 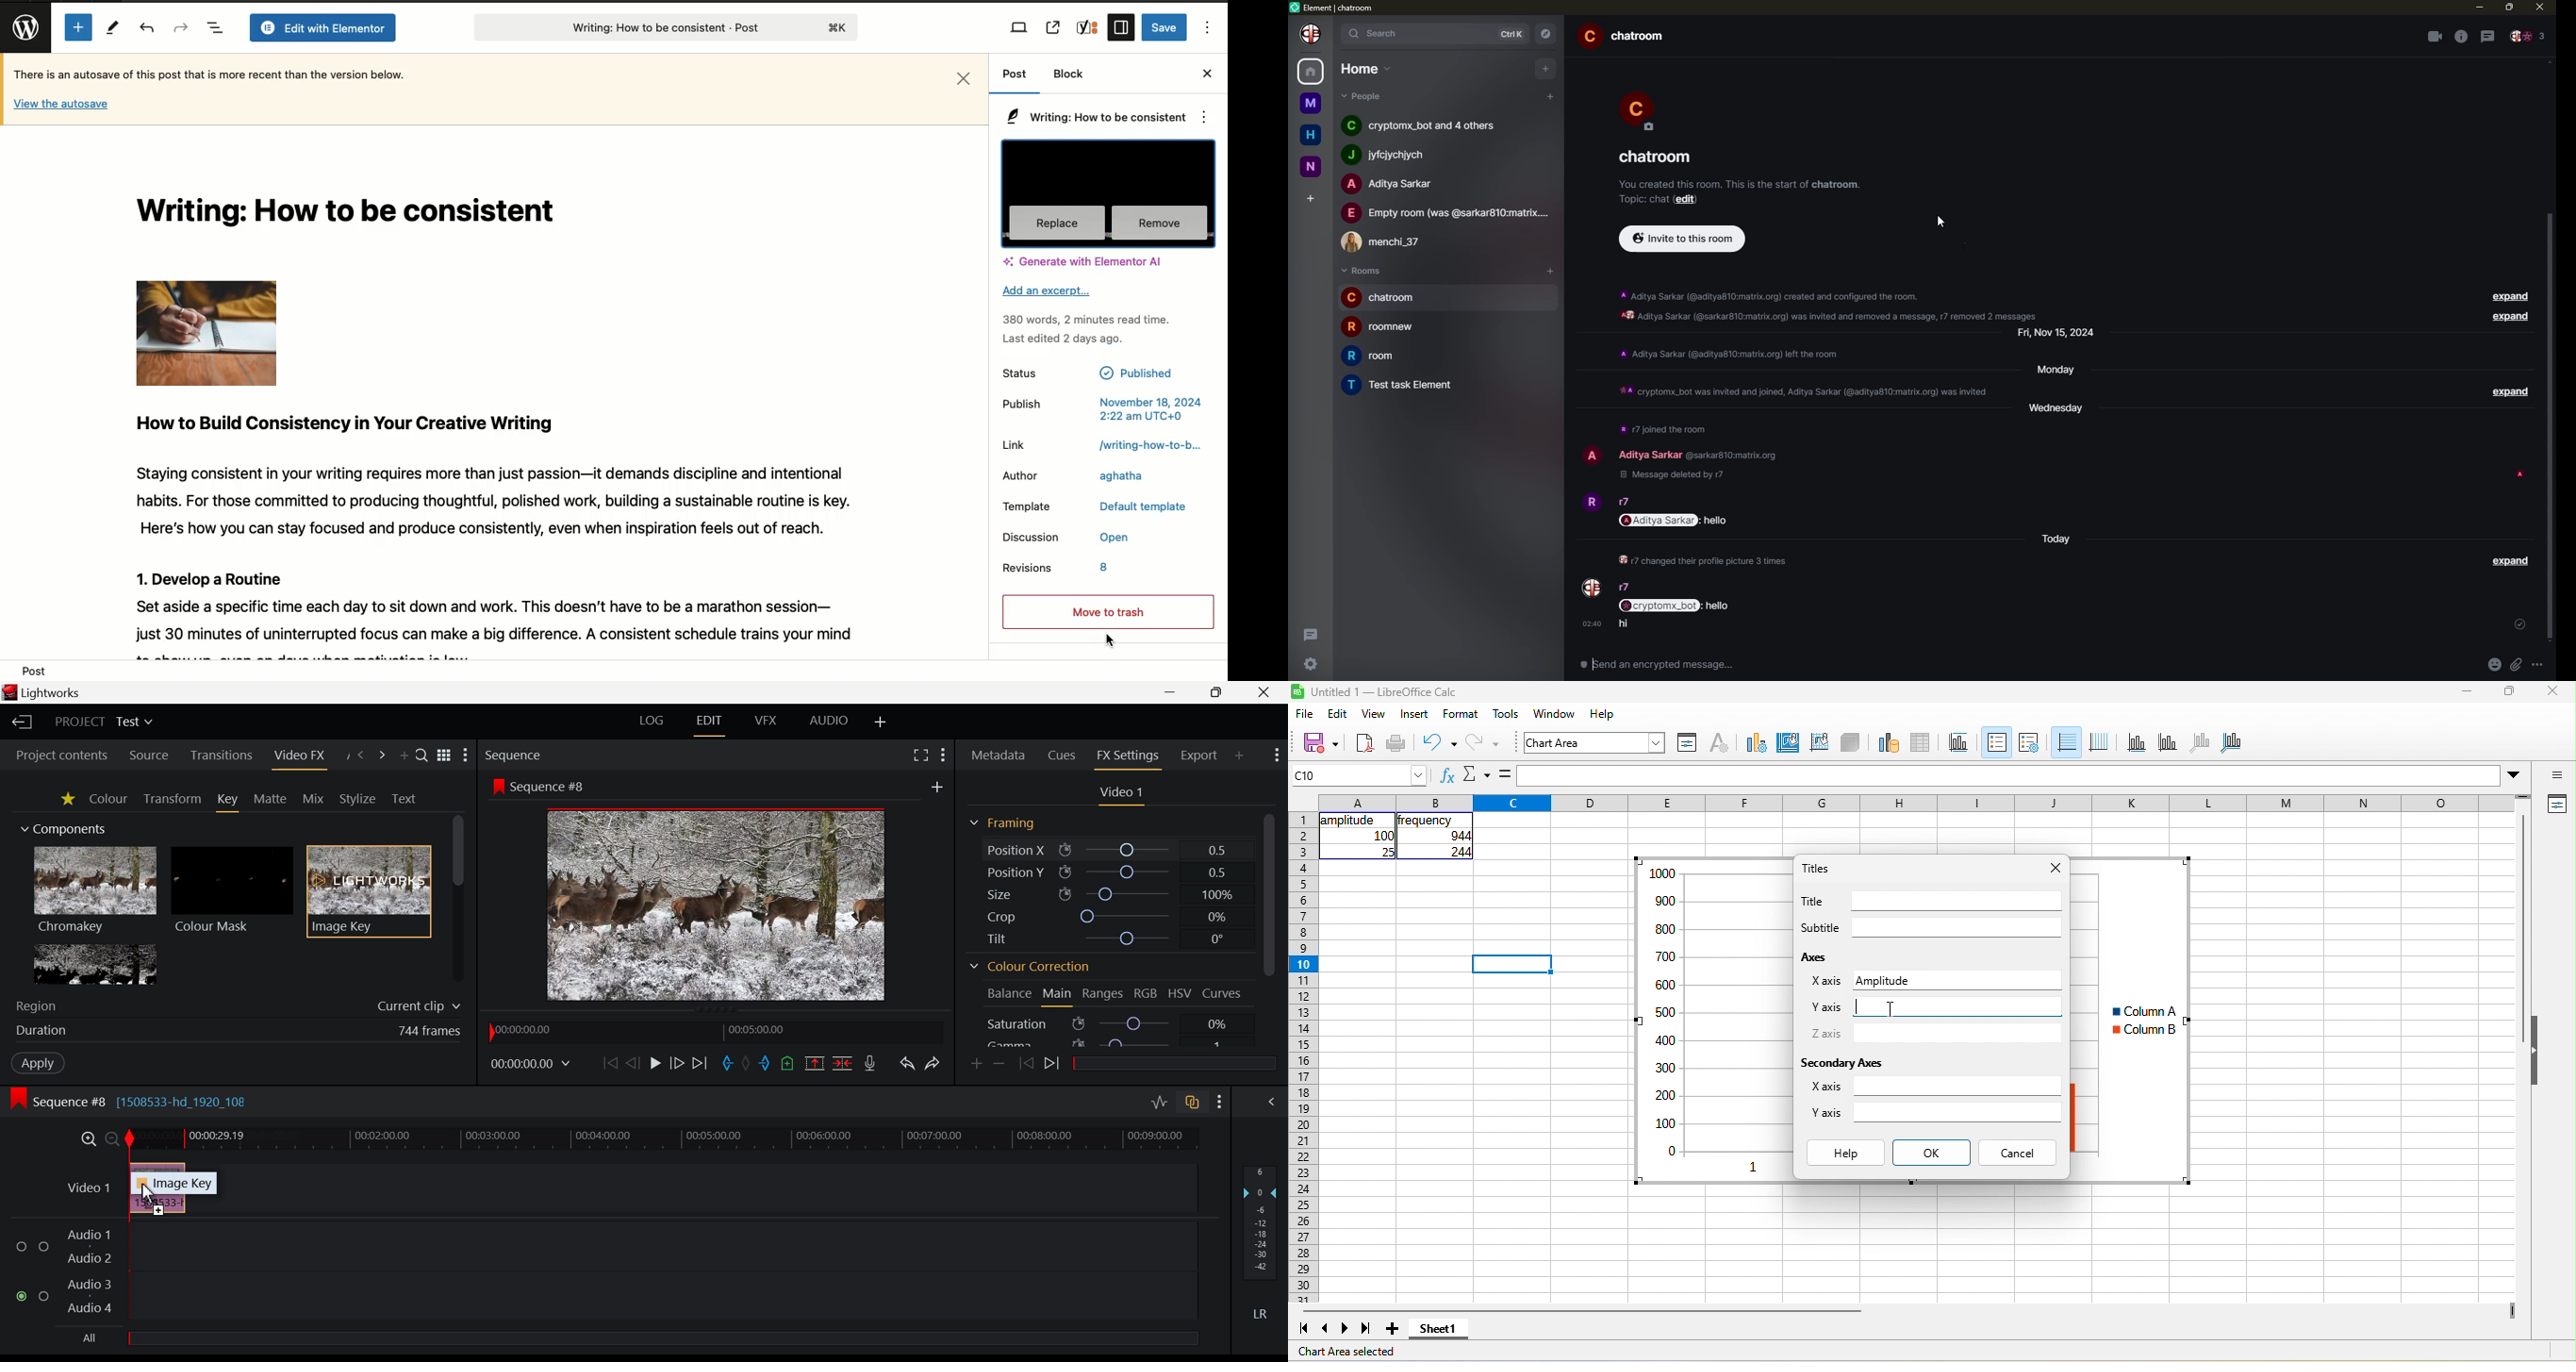 I want to click on Image Key , so click(x=187, y=1182).